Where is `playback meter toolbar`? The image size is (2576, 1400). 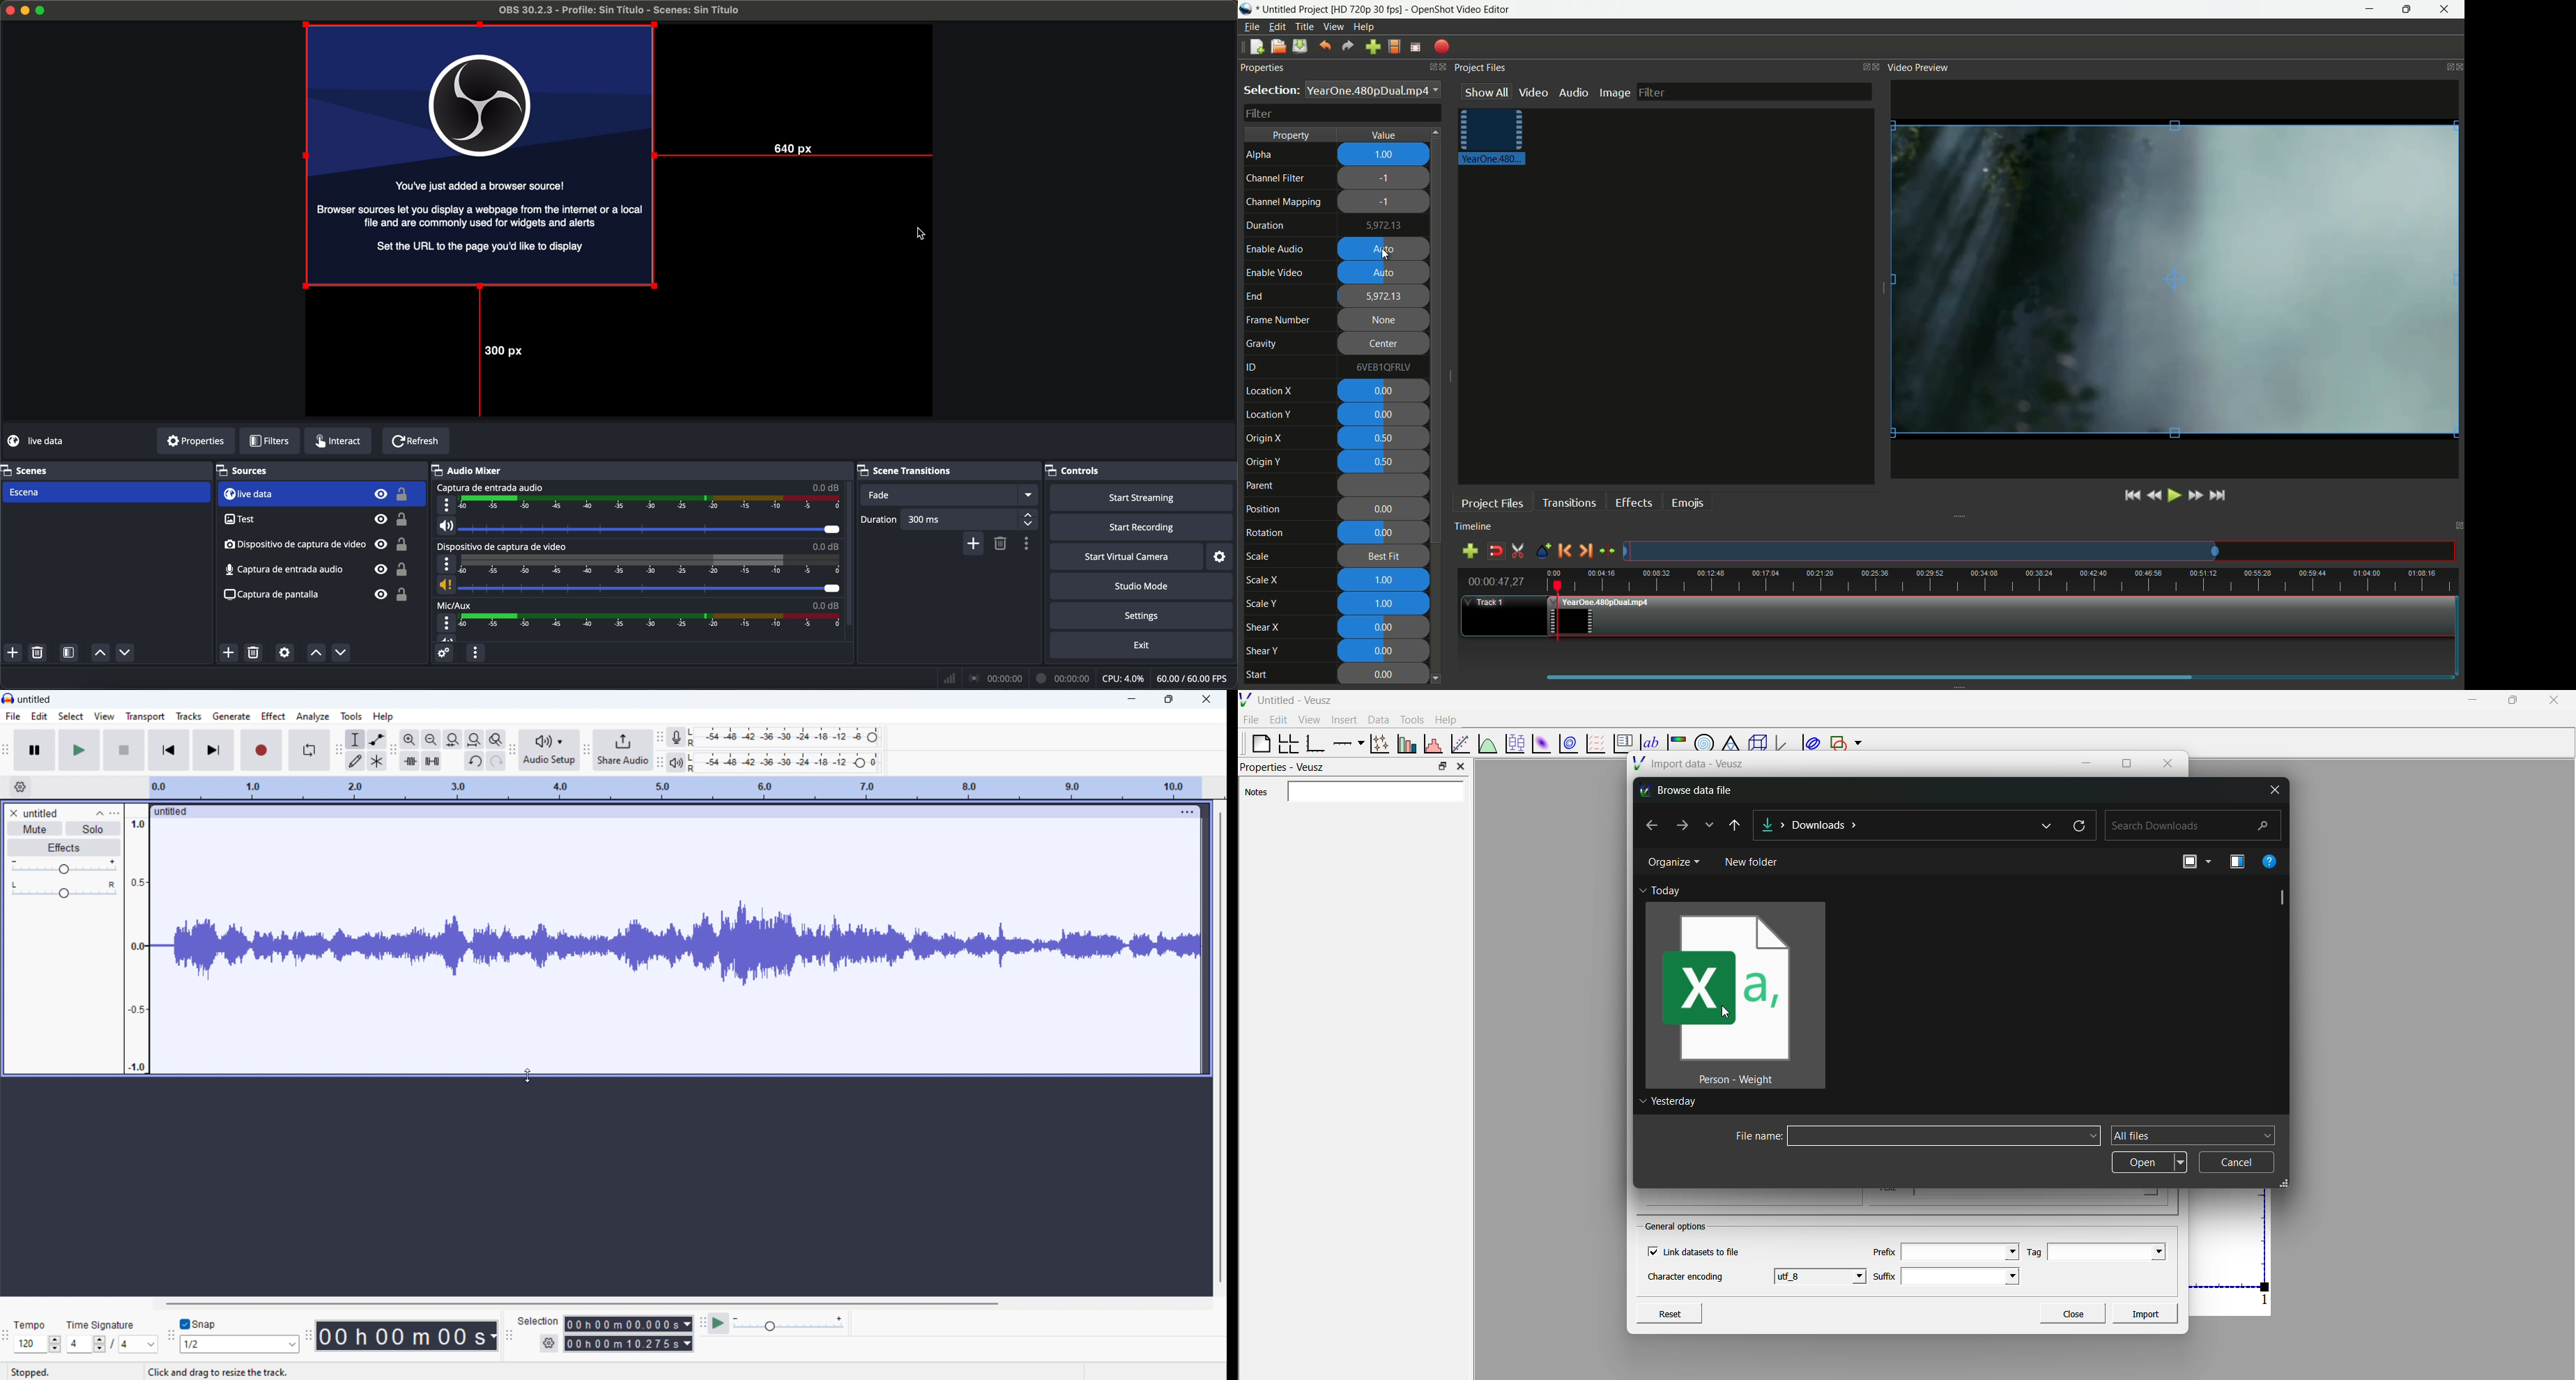 playback meter toolbar is located at coordinates (660, 763).